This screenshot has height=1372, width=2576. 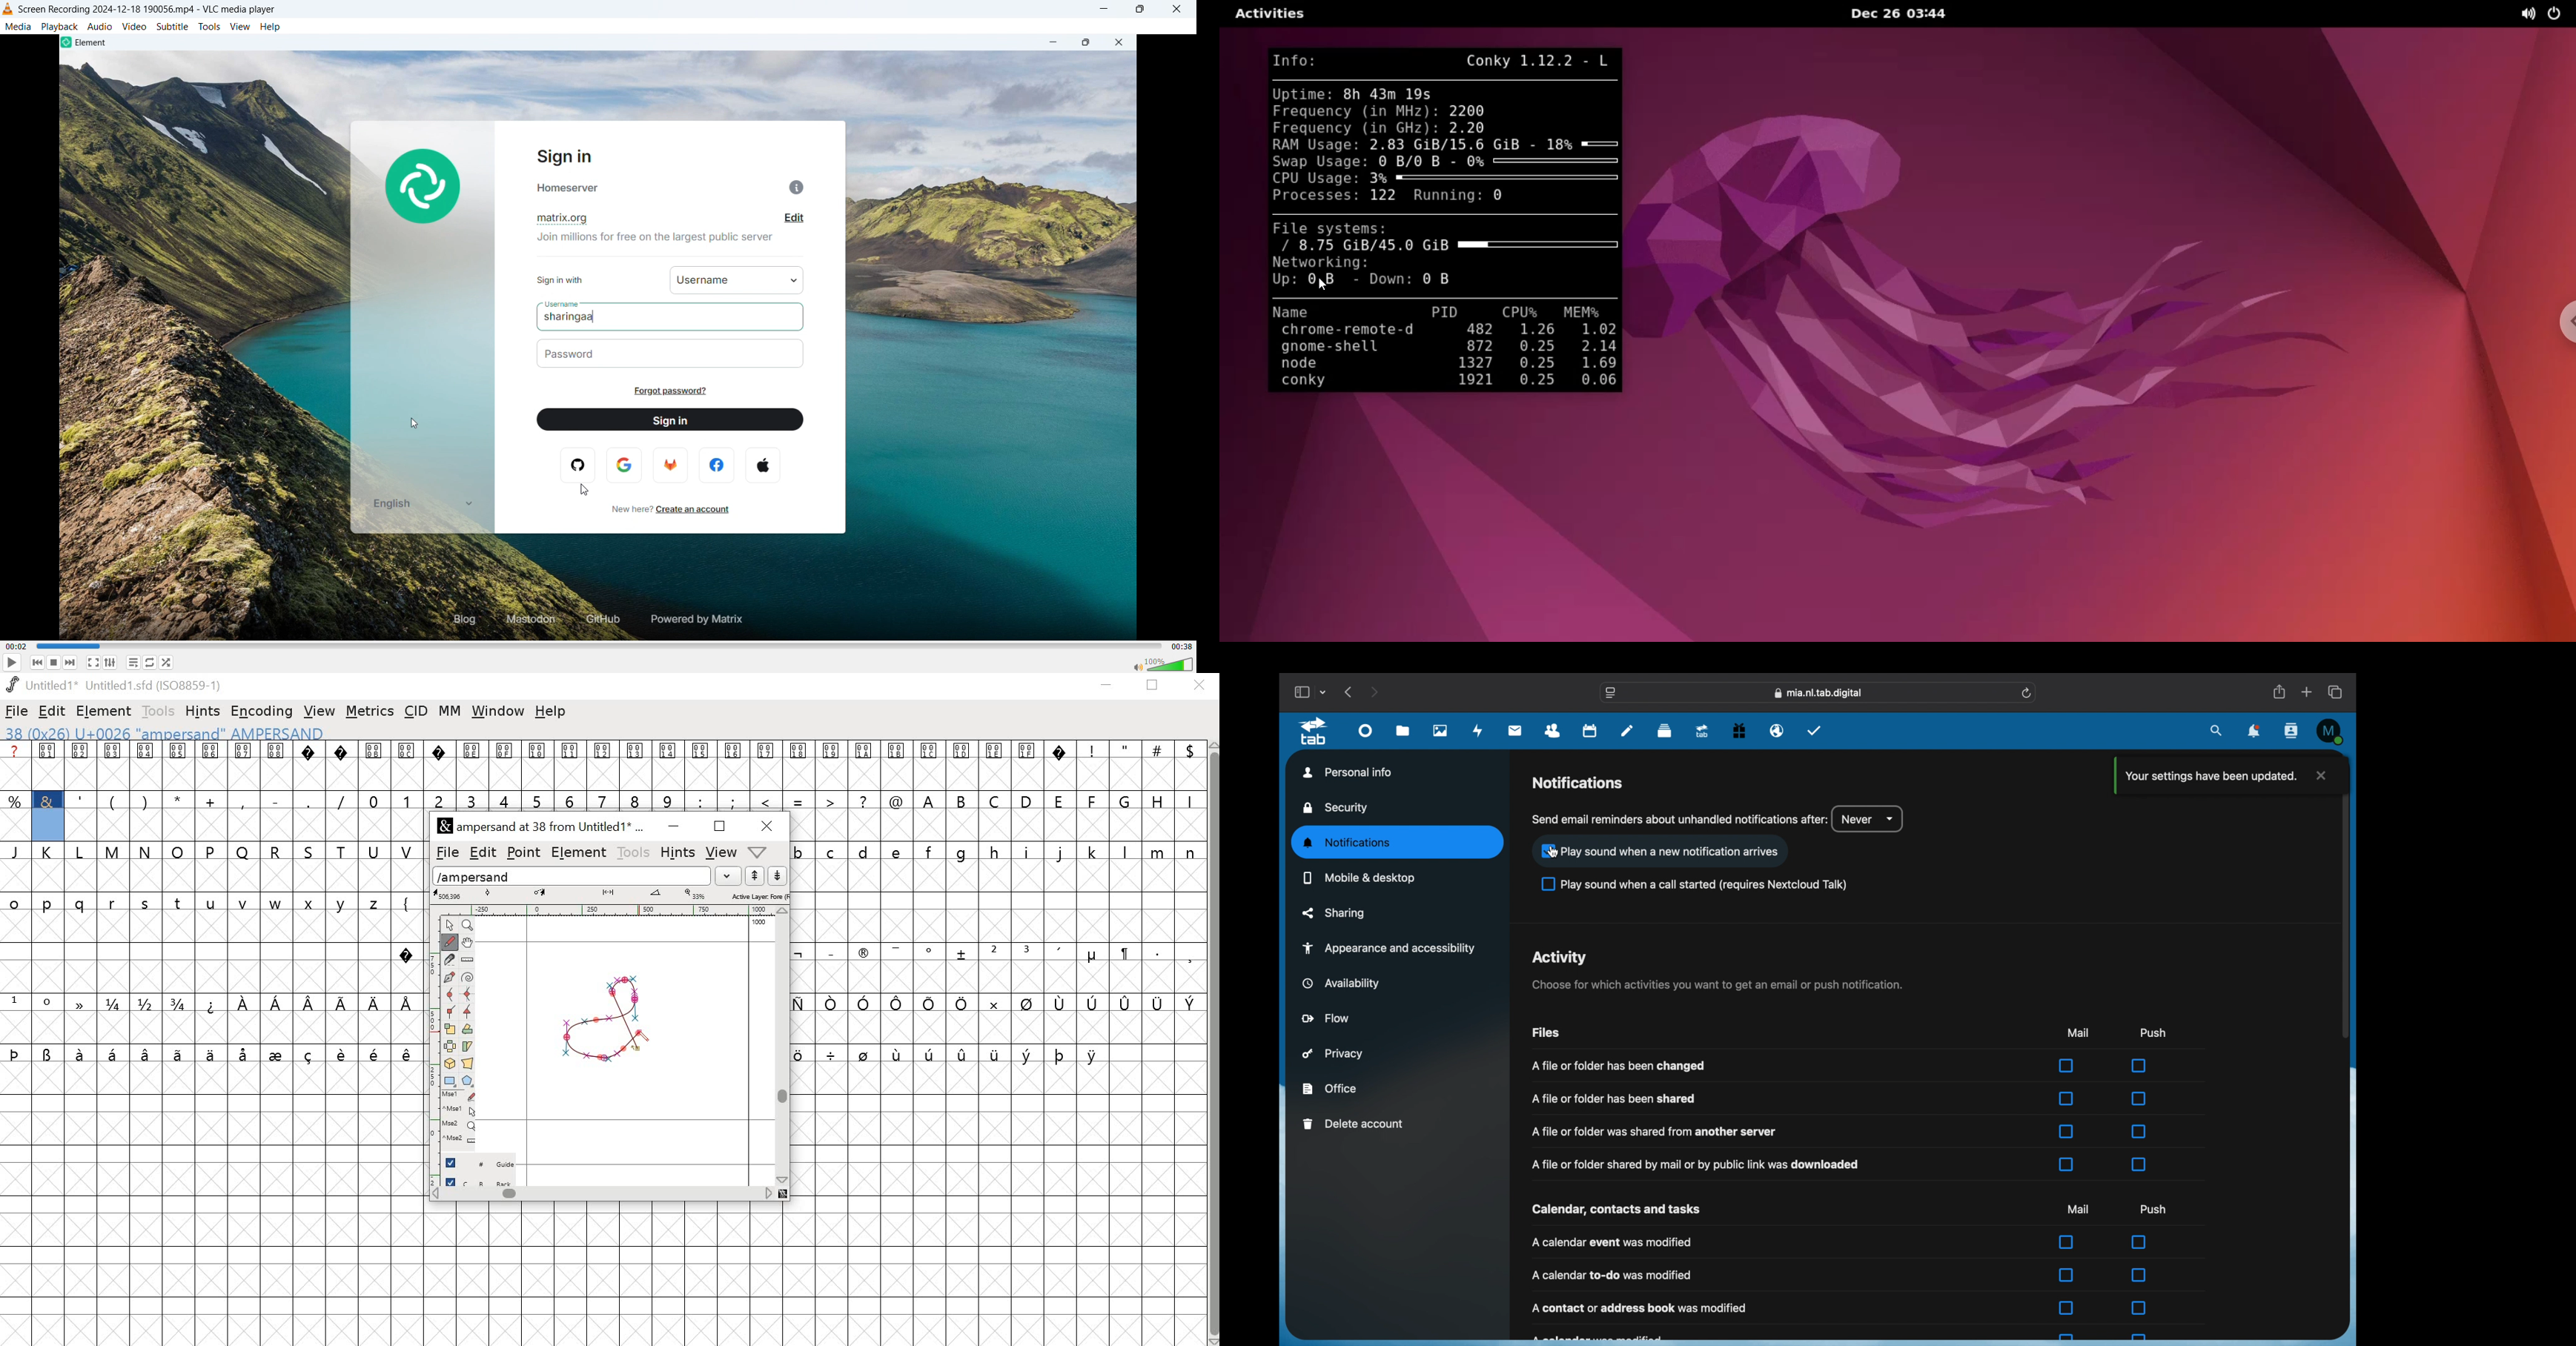 What do you see at coordinates (636, 800) in the screenshot?
I see `8` at bounding box center [636, 800].